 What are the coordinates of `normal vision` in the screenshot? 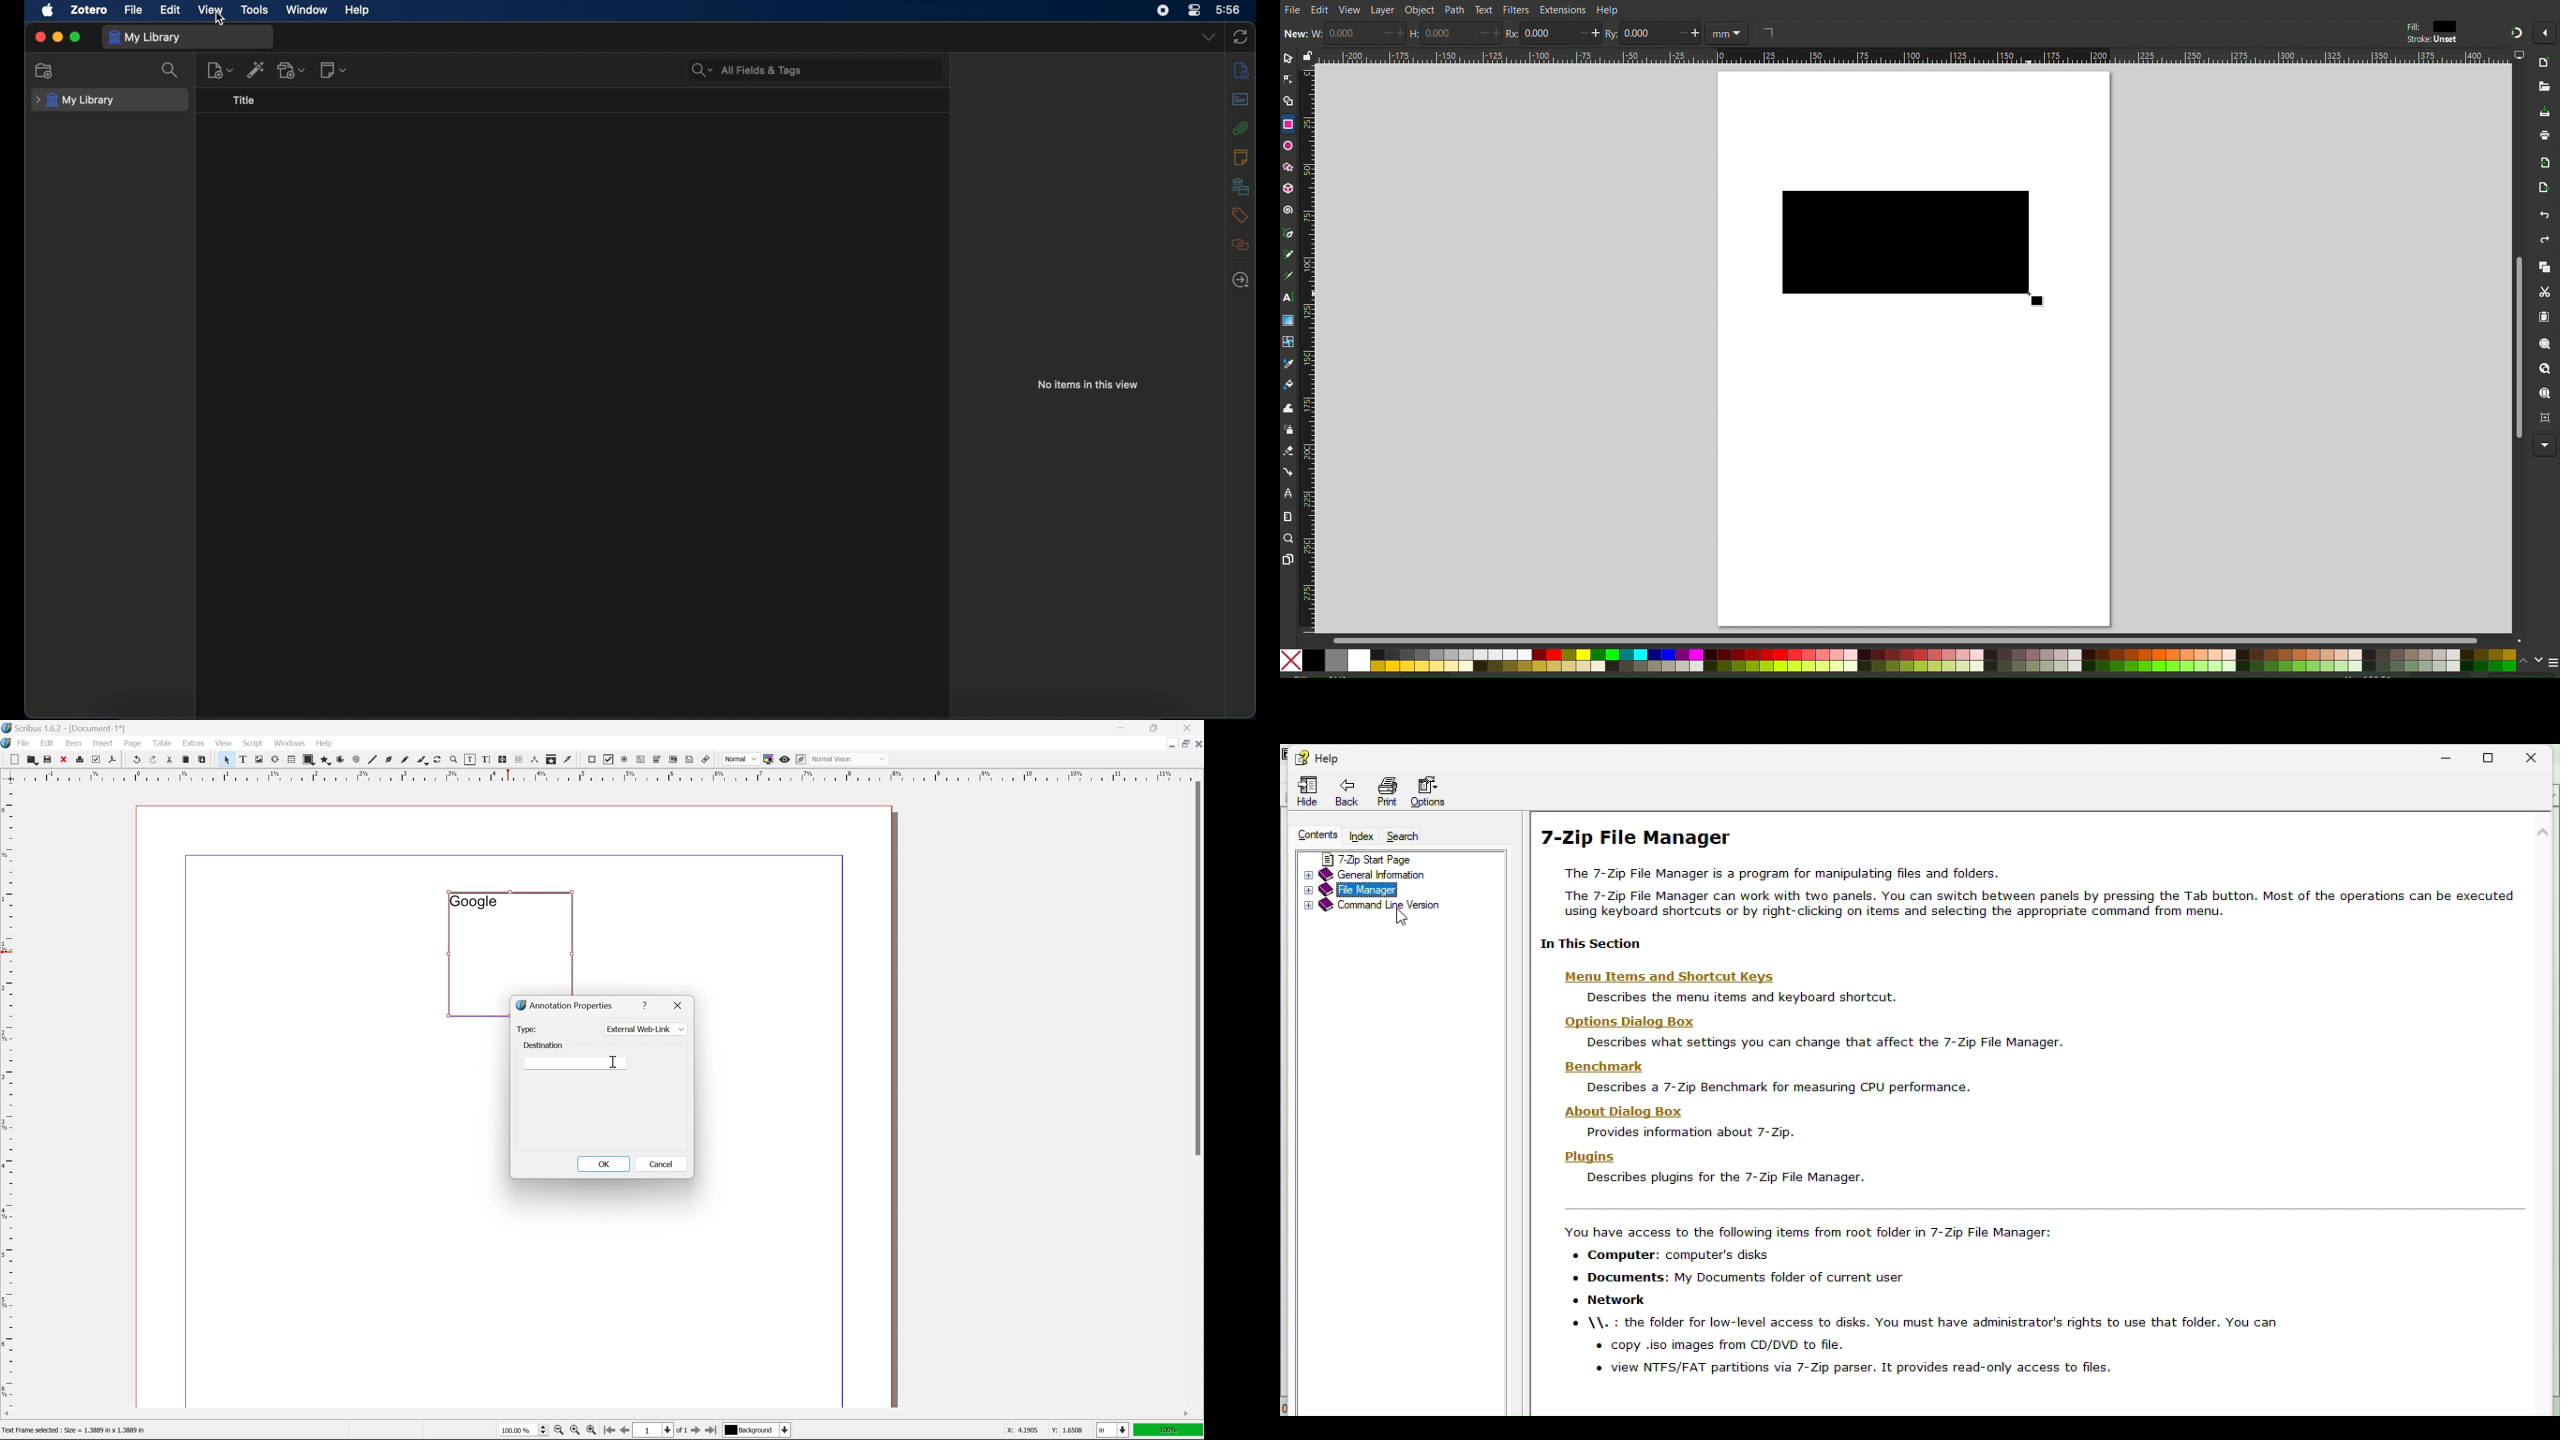 It's located at (850, 759).